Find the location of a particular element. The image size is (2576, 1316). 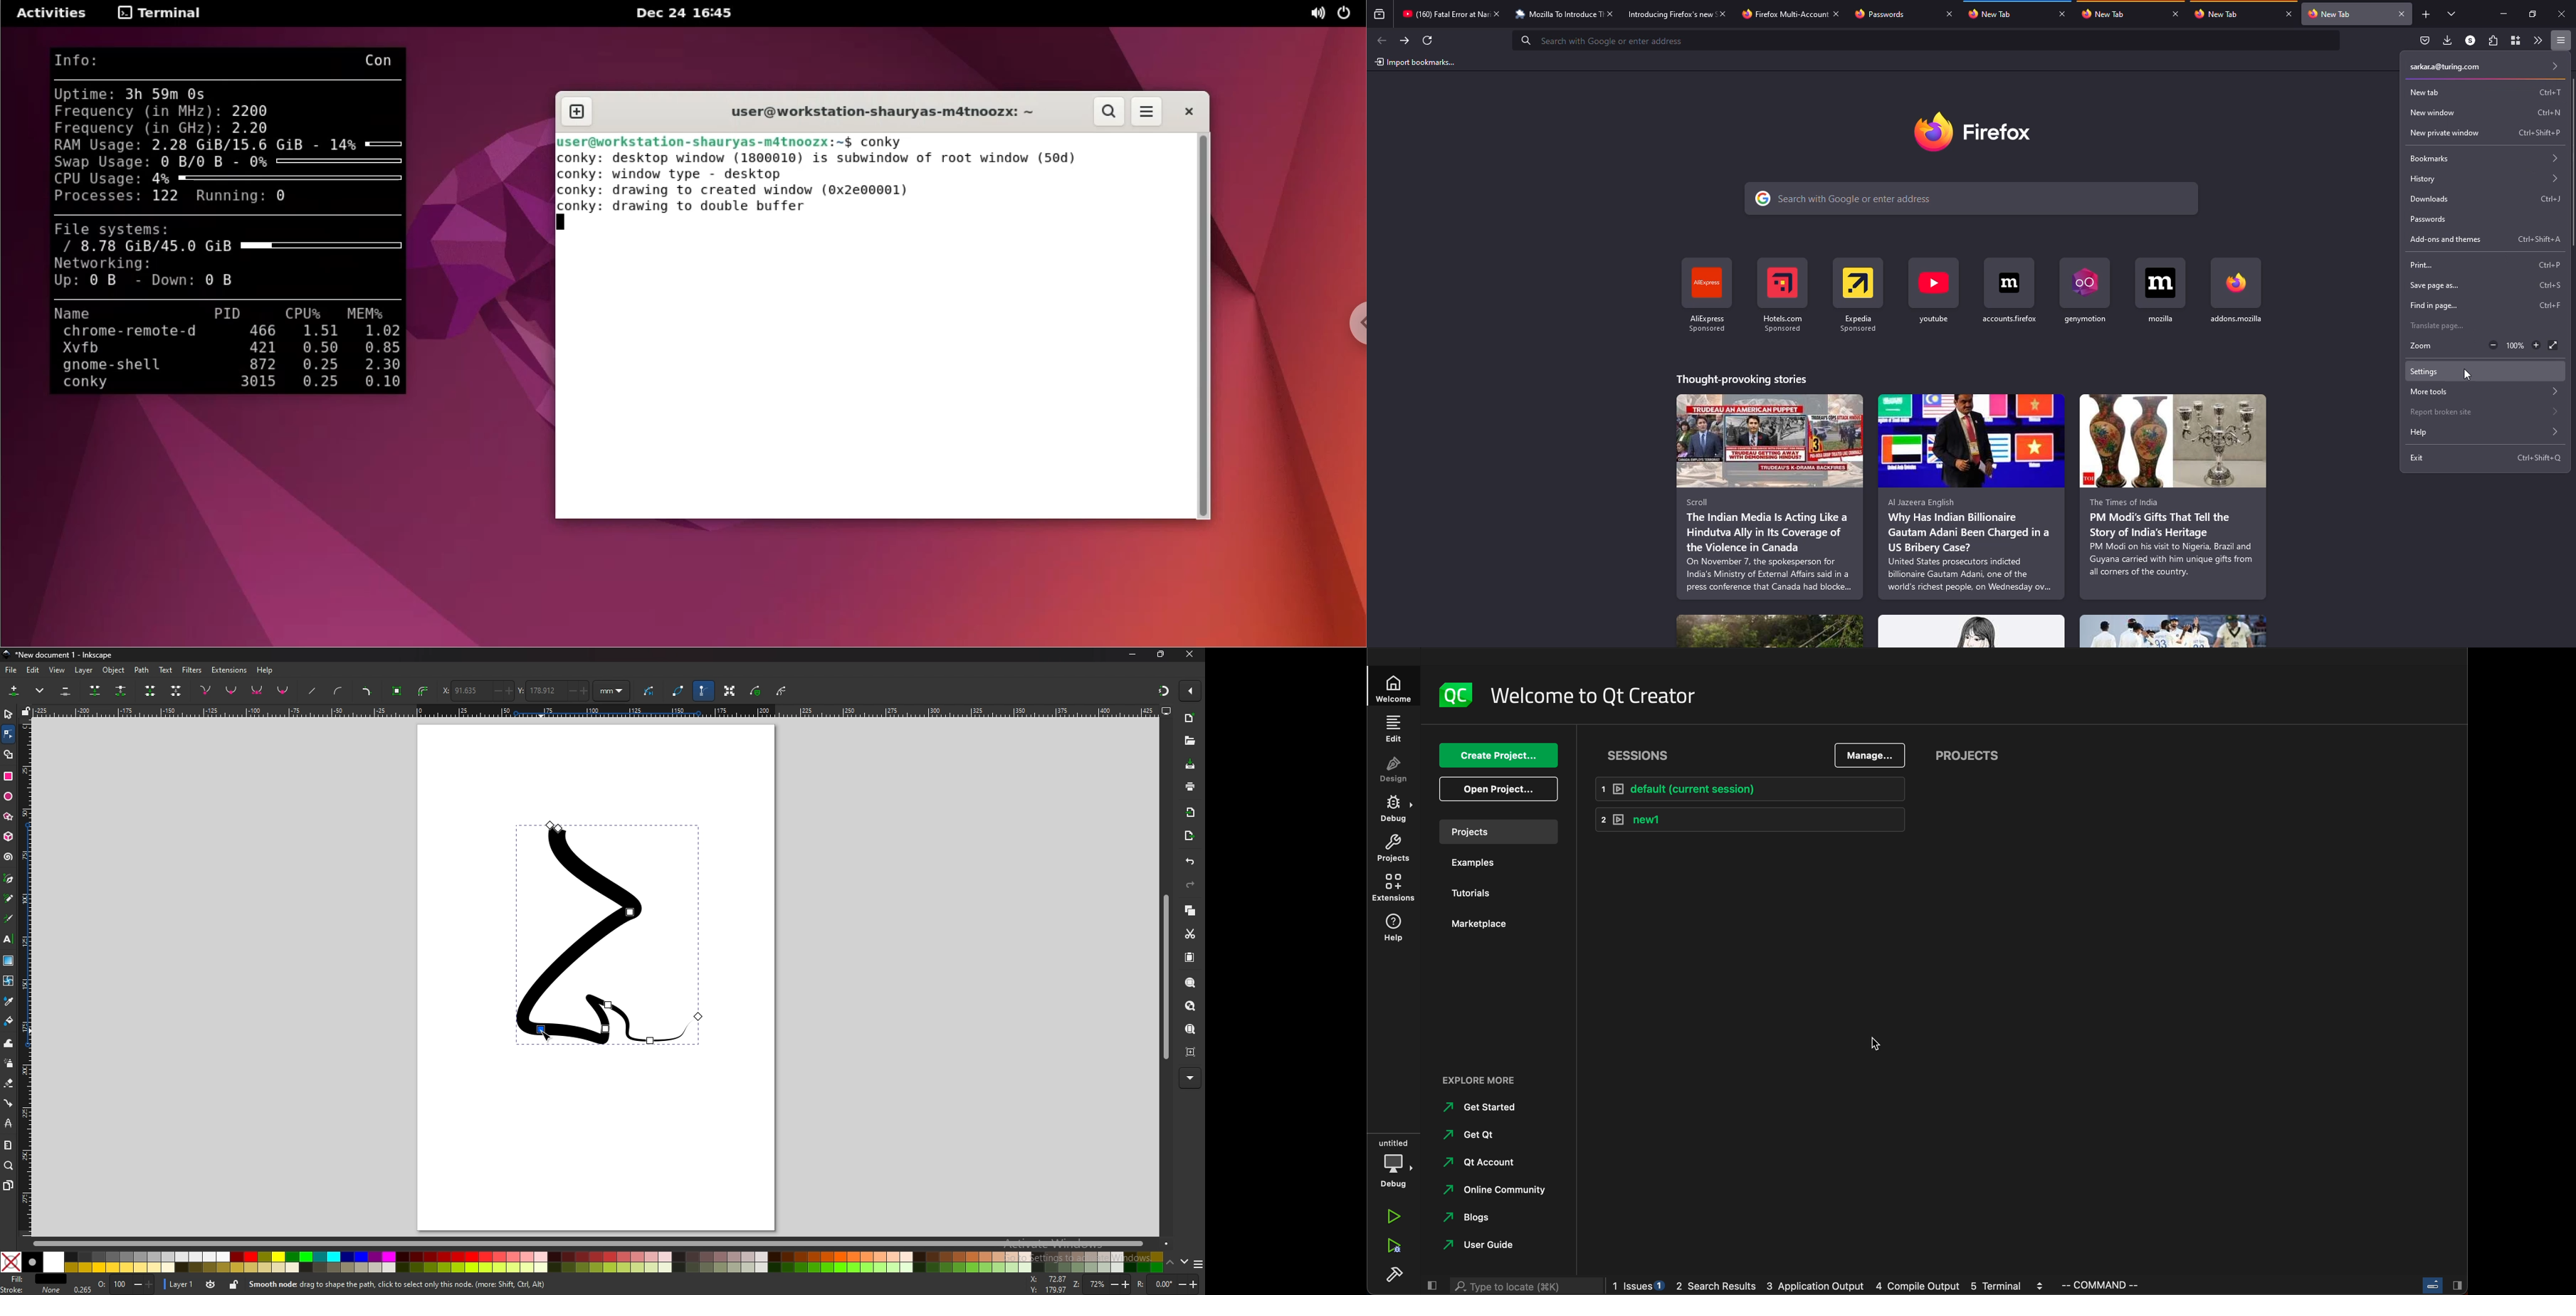

text is located at coordinates (165, 670).